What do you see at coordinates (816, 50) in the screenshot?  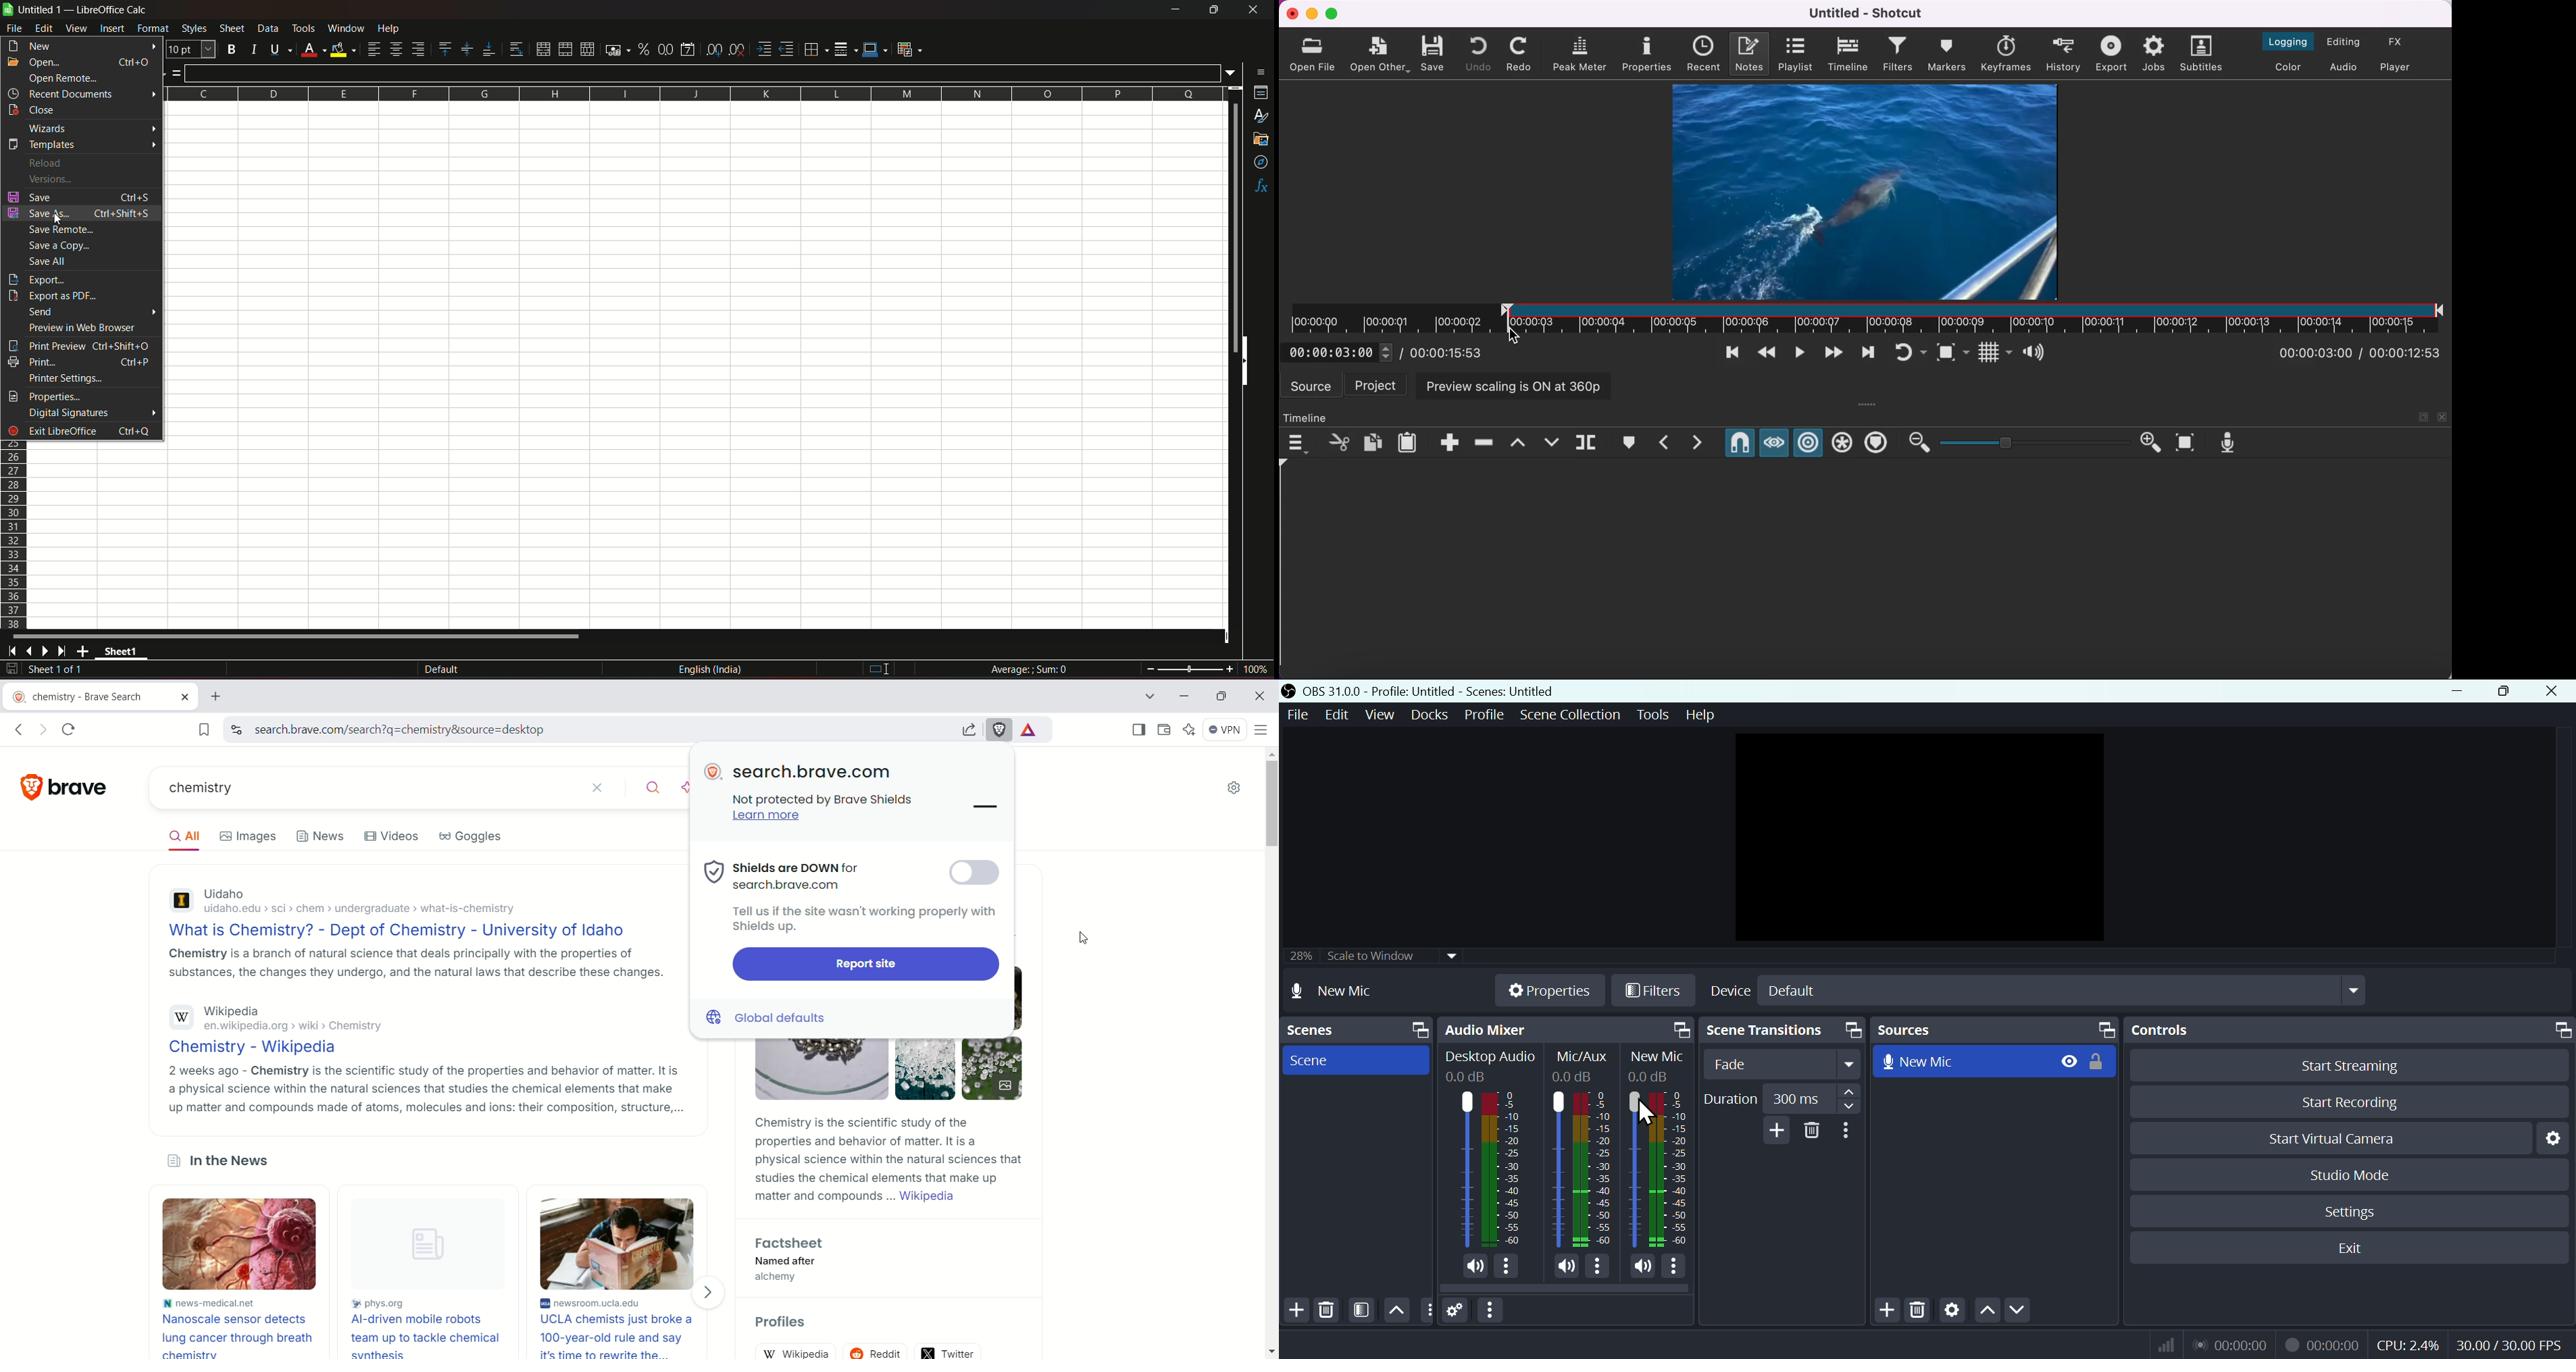 I see `borders` at bounding box center [816, 50].